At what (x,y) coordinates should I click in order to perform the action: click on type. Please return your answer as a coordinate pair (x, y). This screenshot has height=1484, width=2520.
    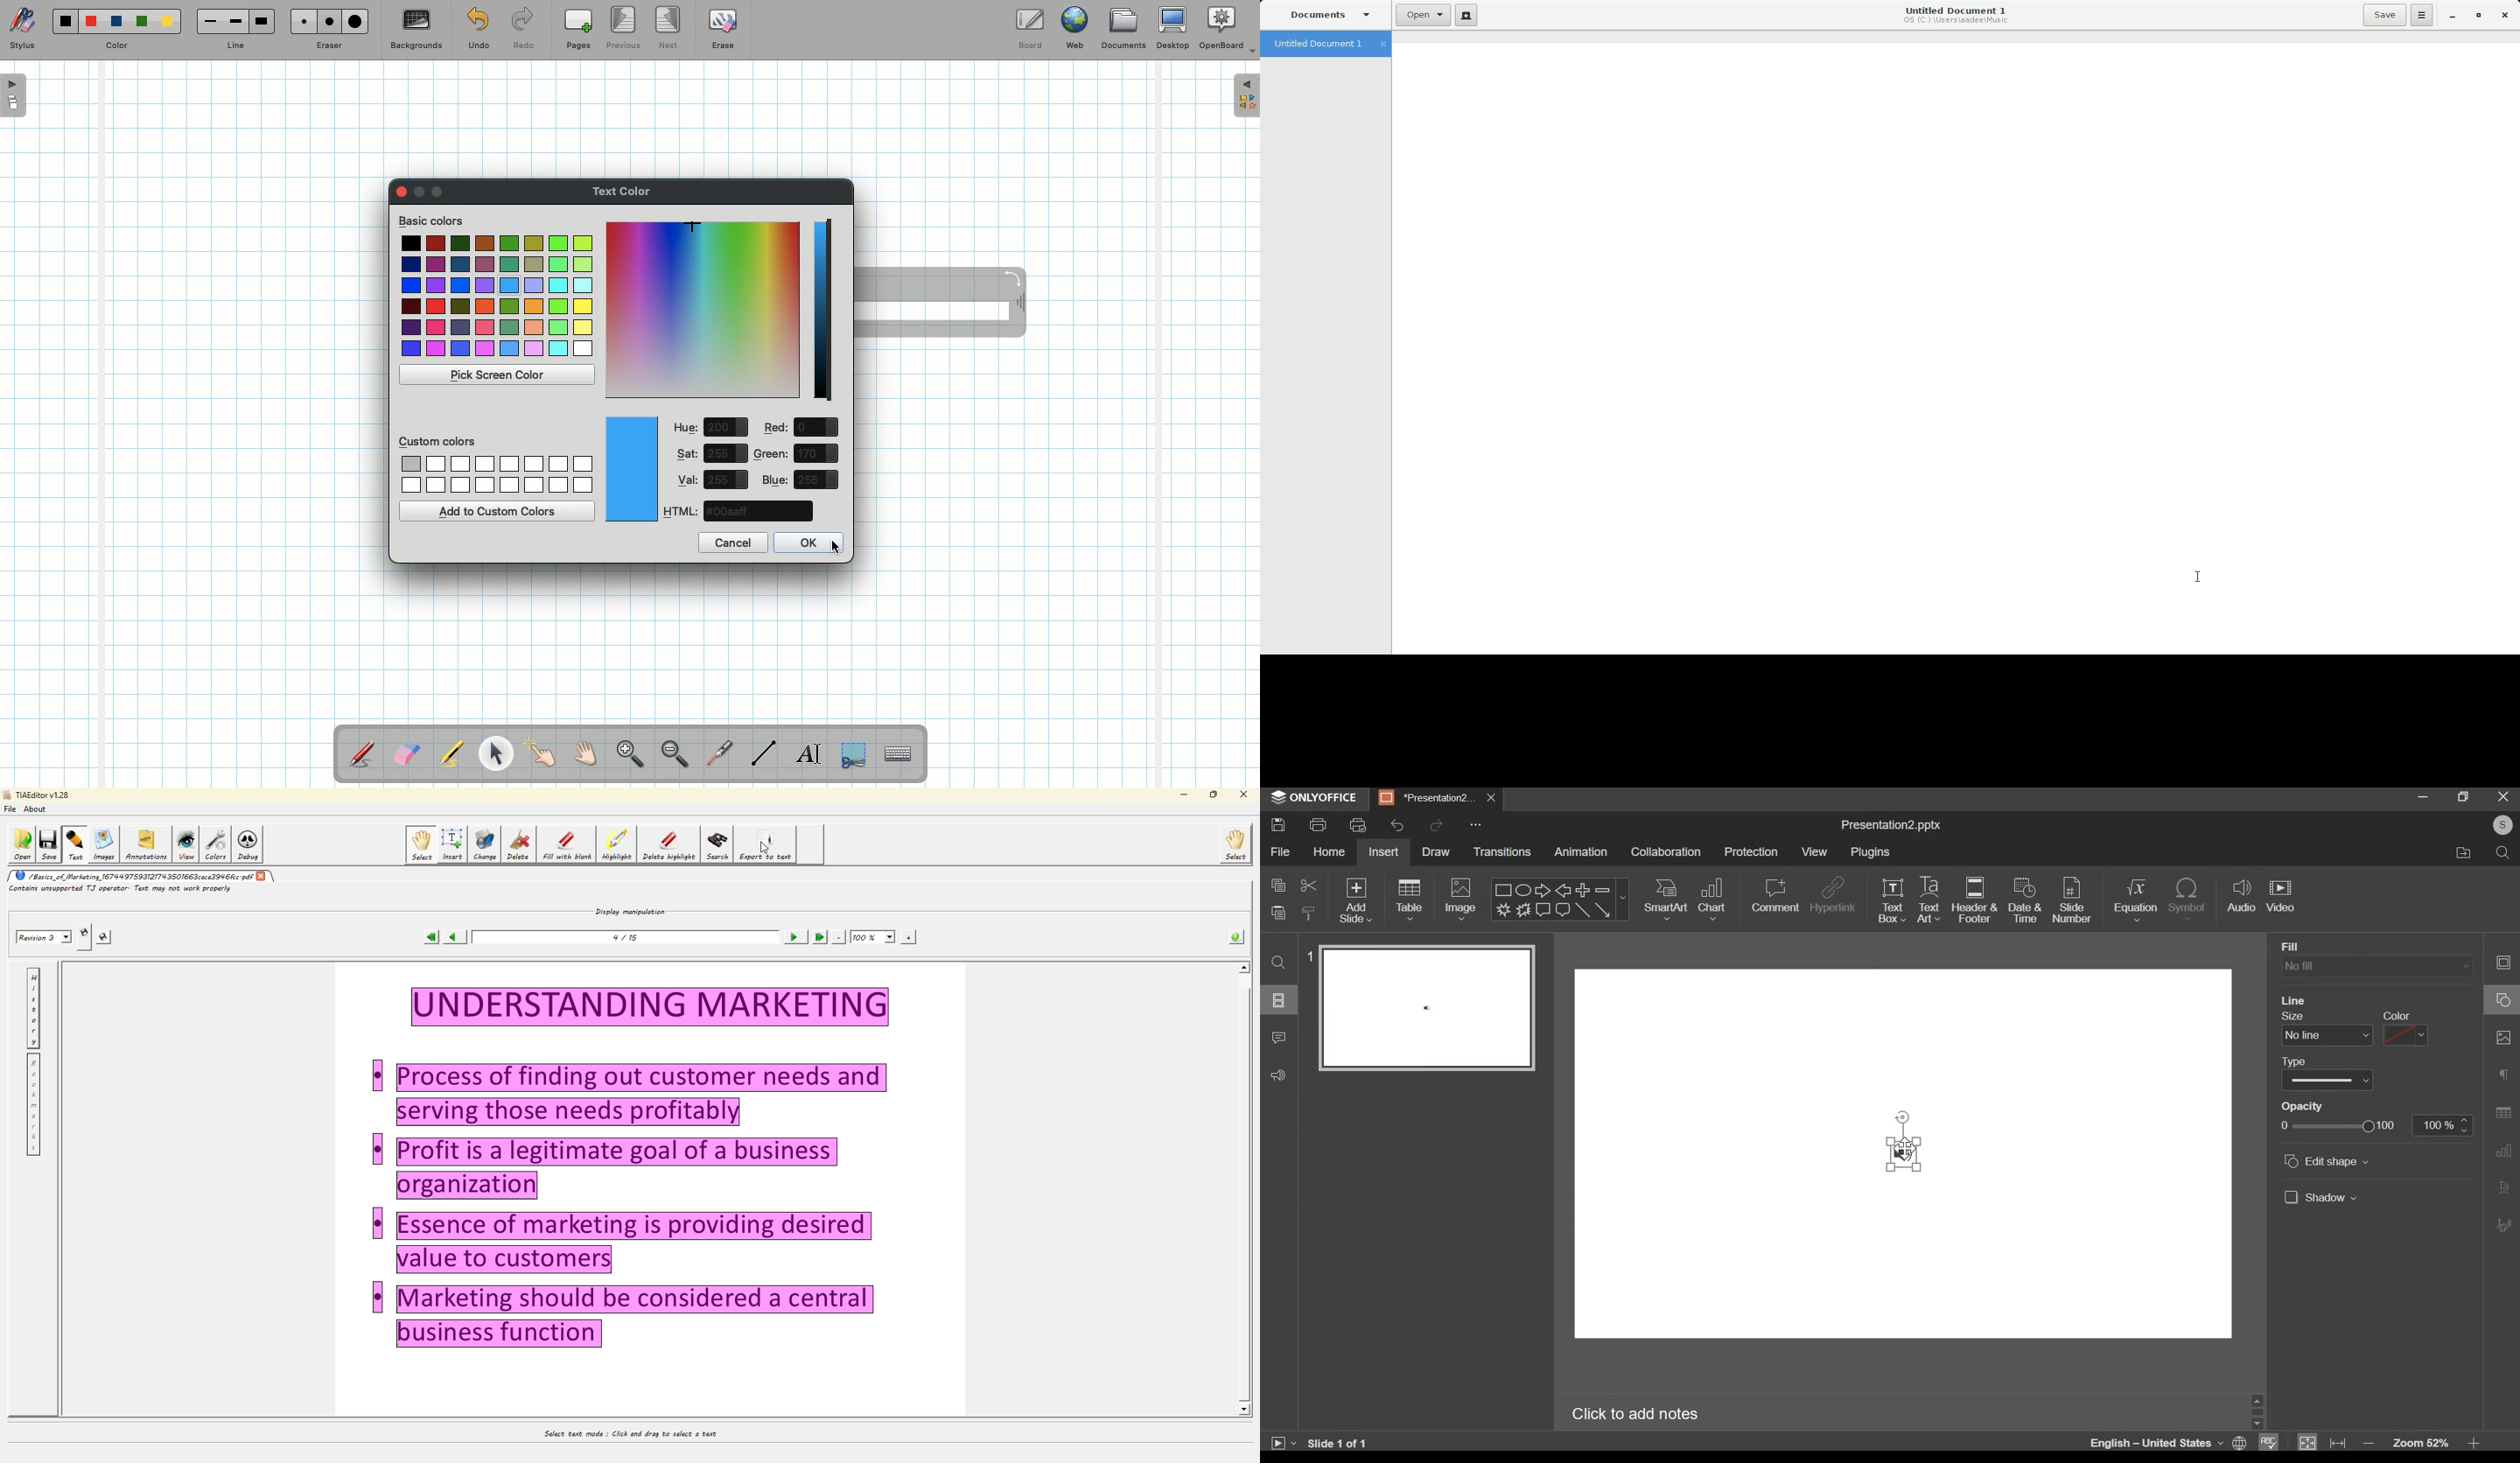
    Looking at the image, I should click on (2294, 1062).